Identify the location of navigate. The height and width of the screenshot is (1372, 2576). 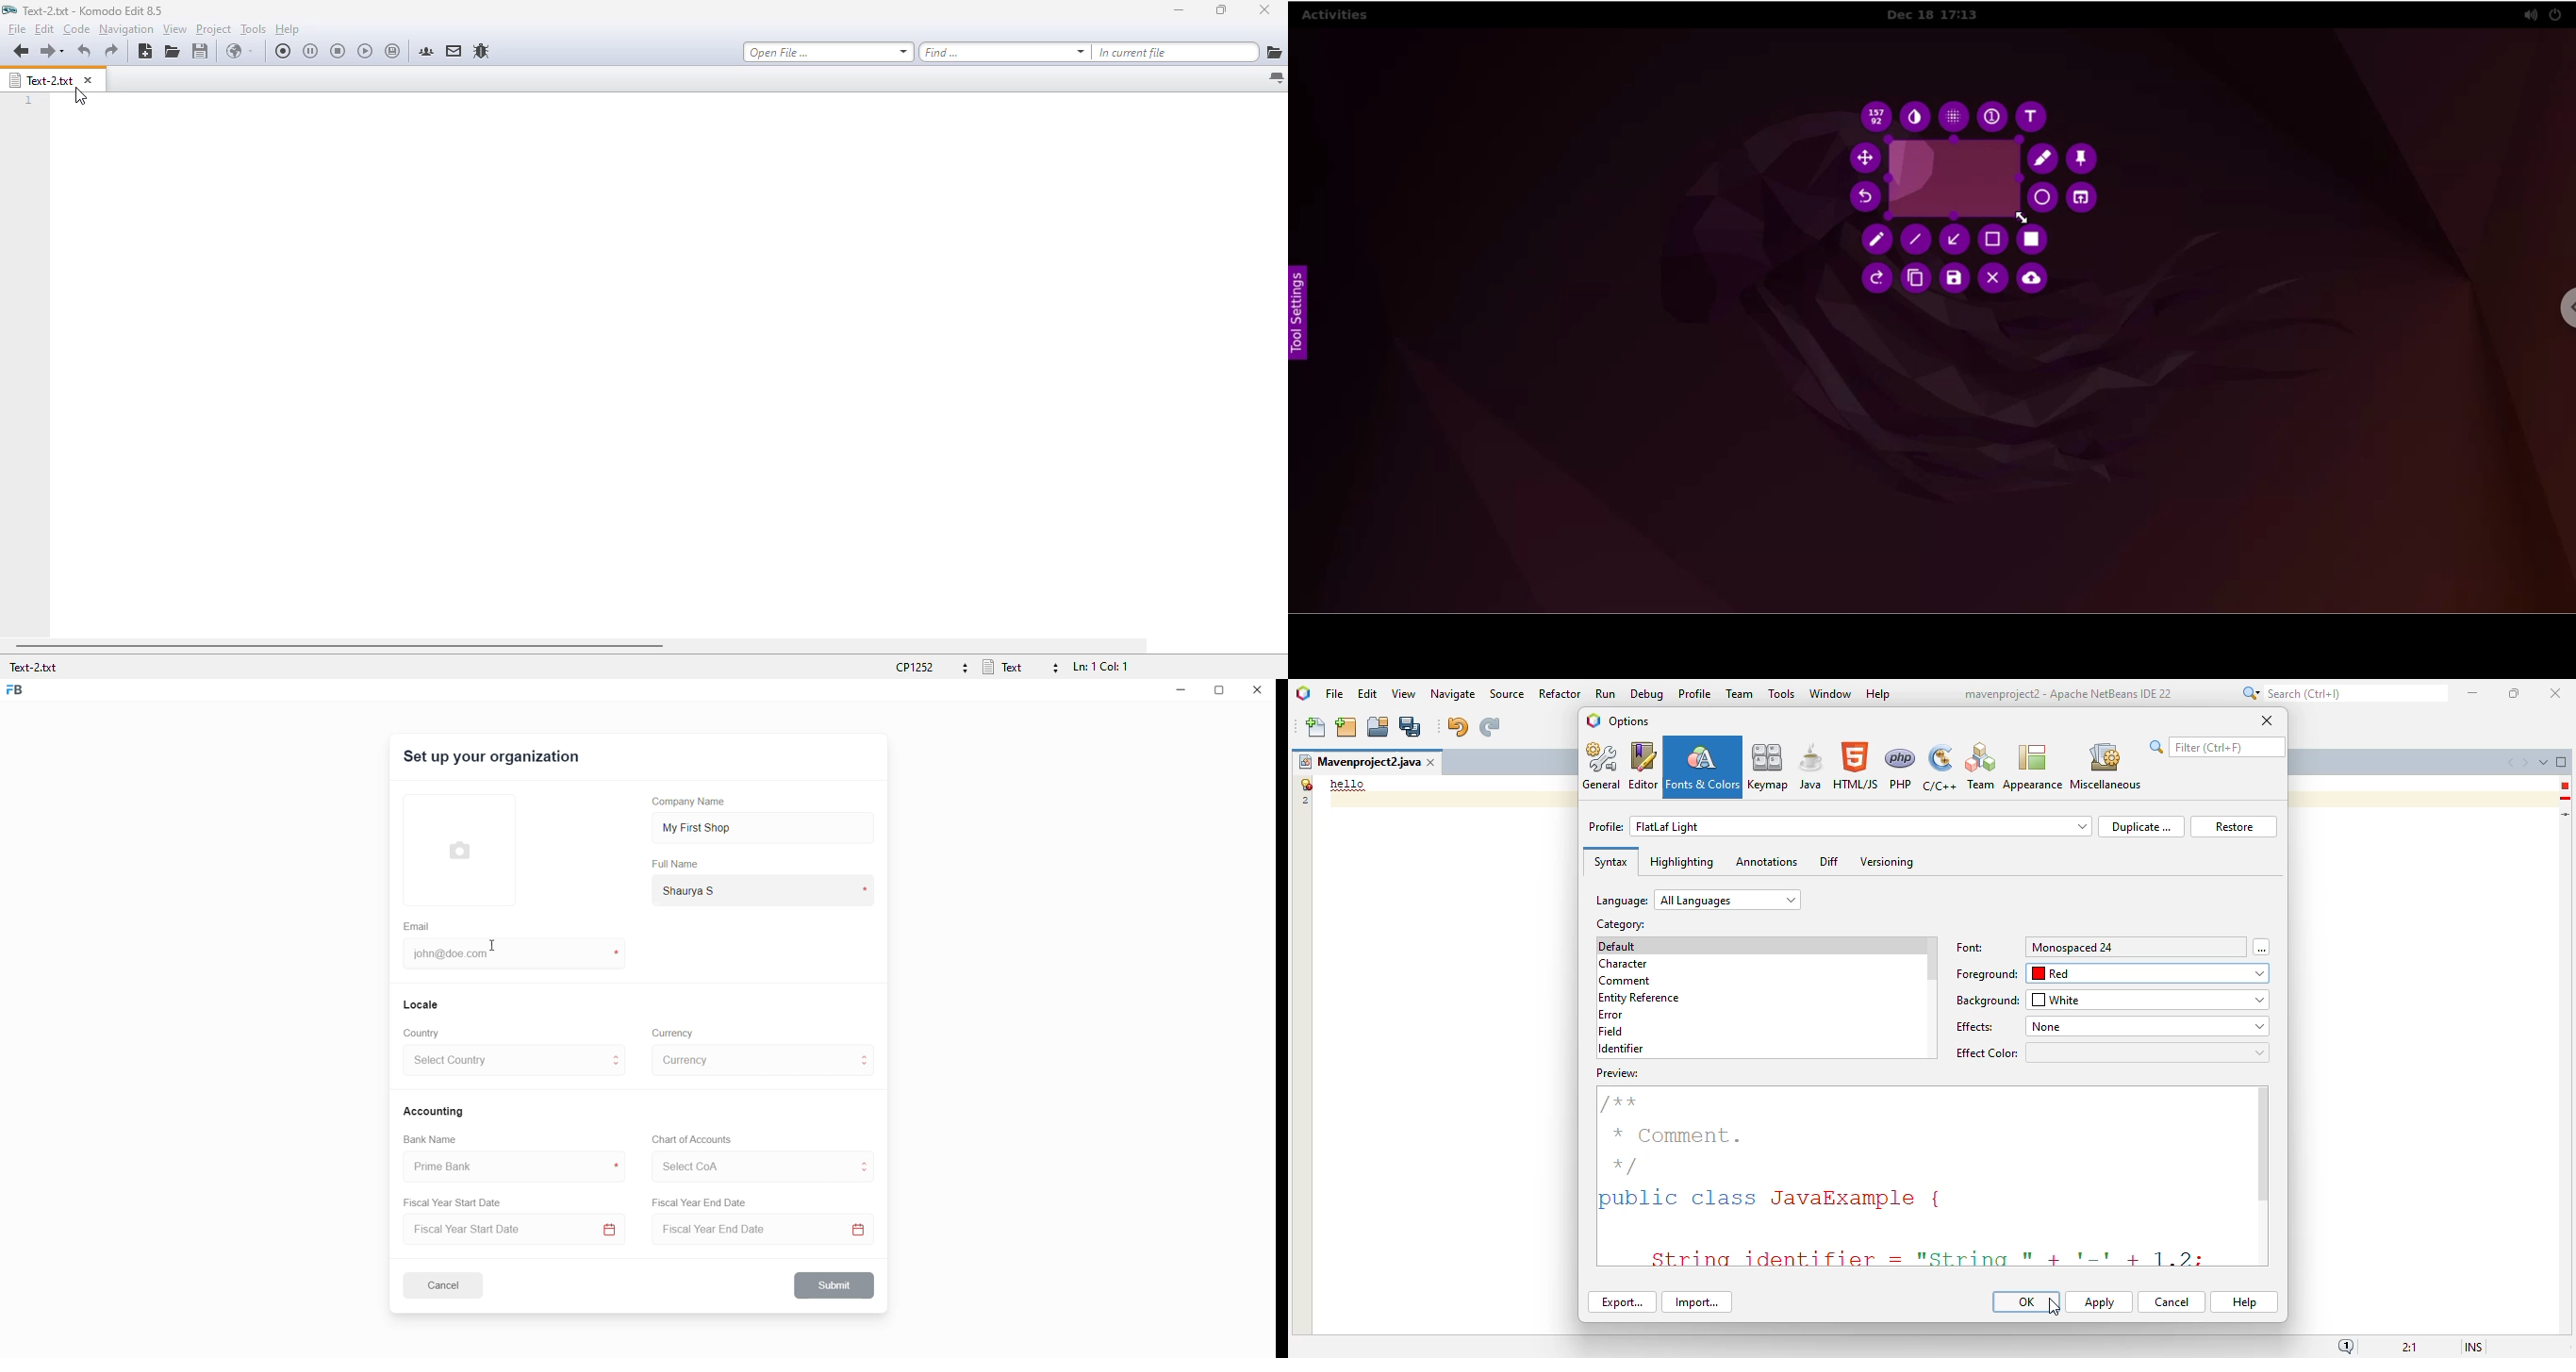
(1454, 694).